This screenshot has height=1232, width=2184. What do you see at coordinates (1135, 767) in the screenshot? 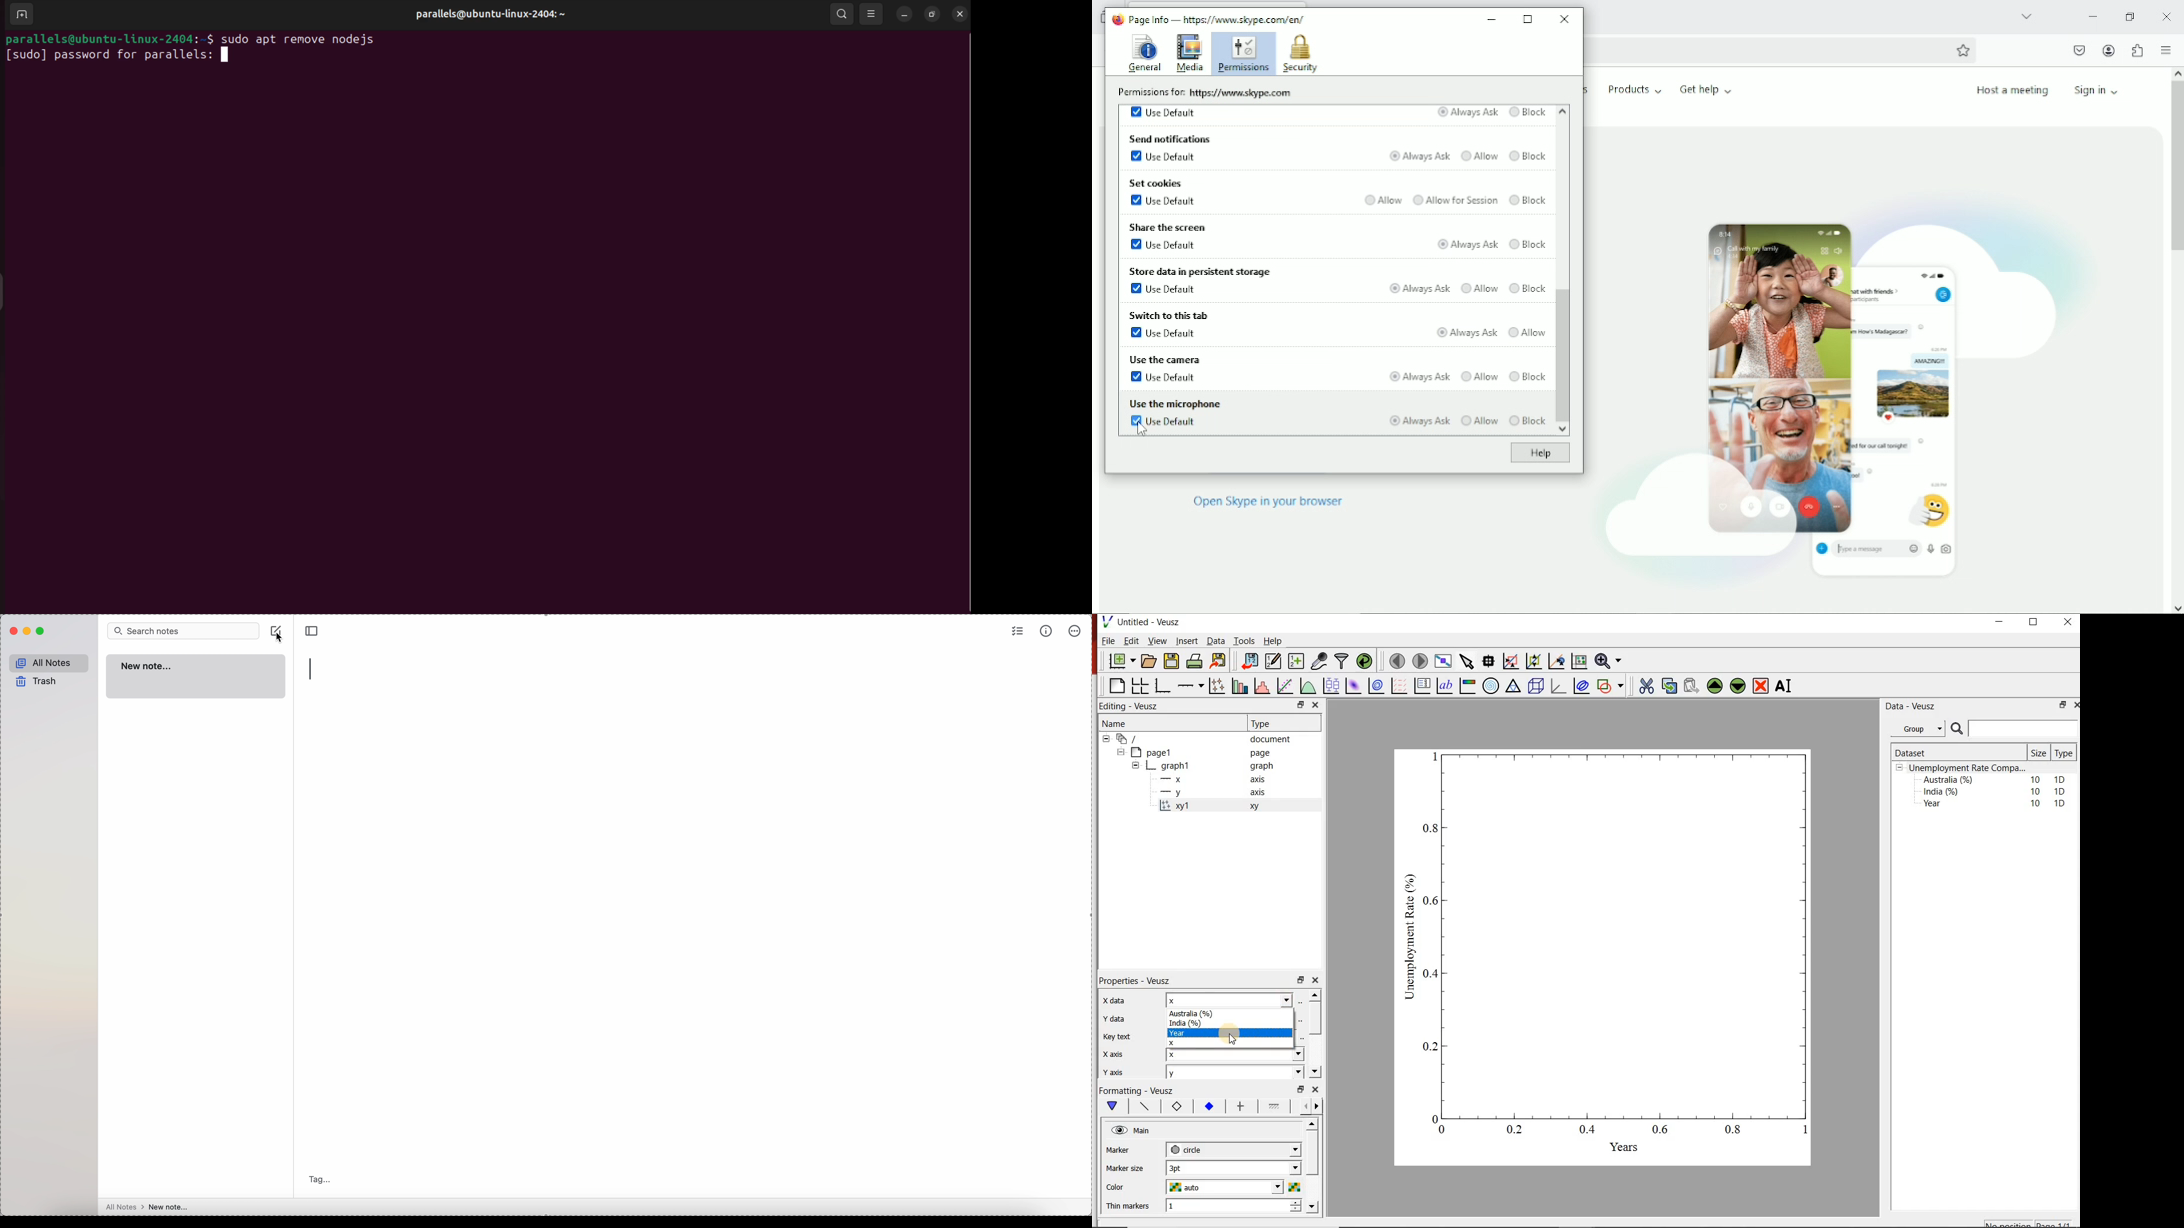
I see `collapse` at bounding box center [1135, 767].